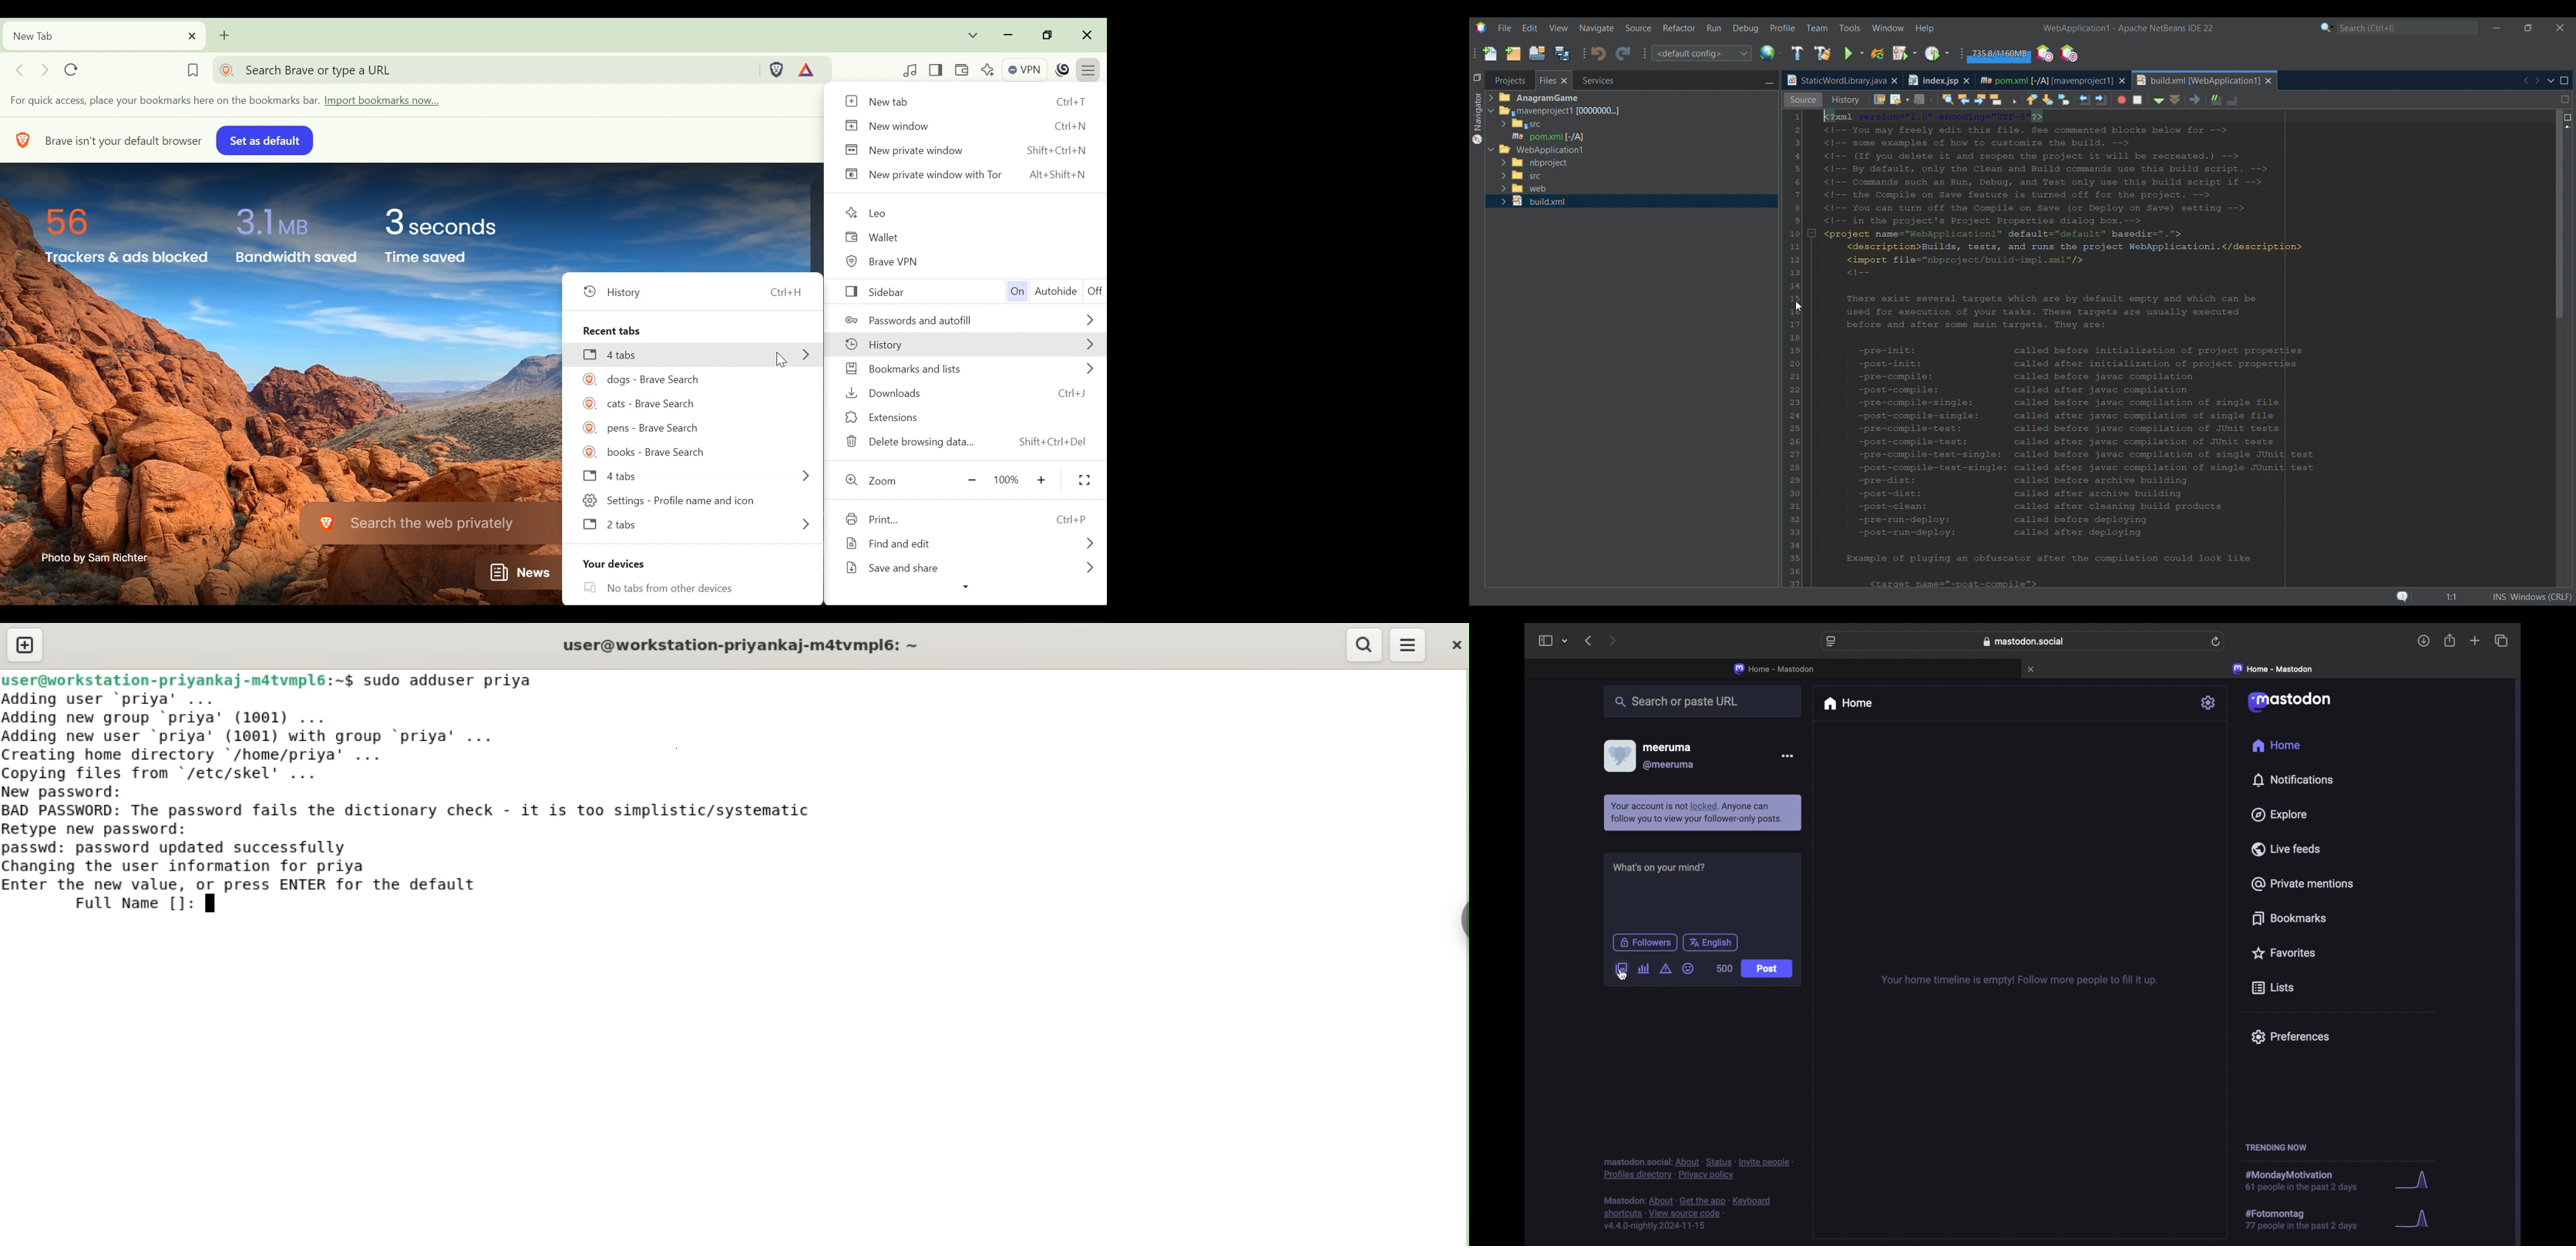  I want to click on Current selection highlighted, so click(1554, 80).